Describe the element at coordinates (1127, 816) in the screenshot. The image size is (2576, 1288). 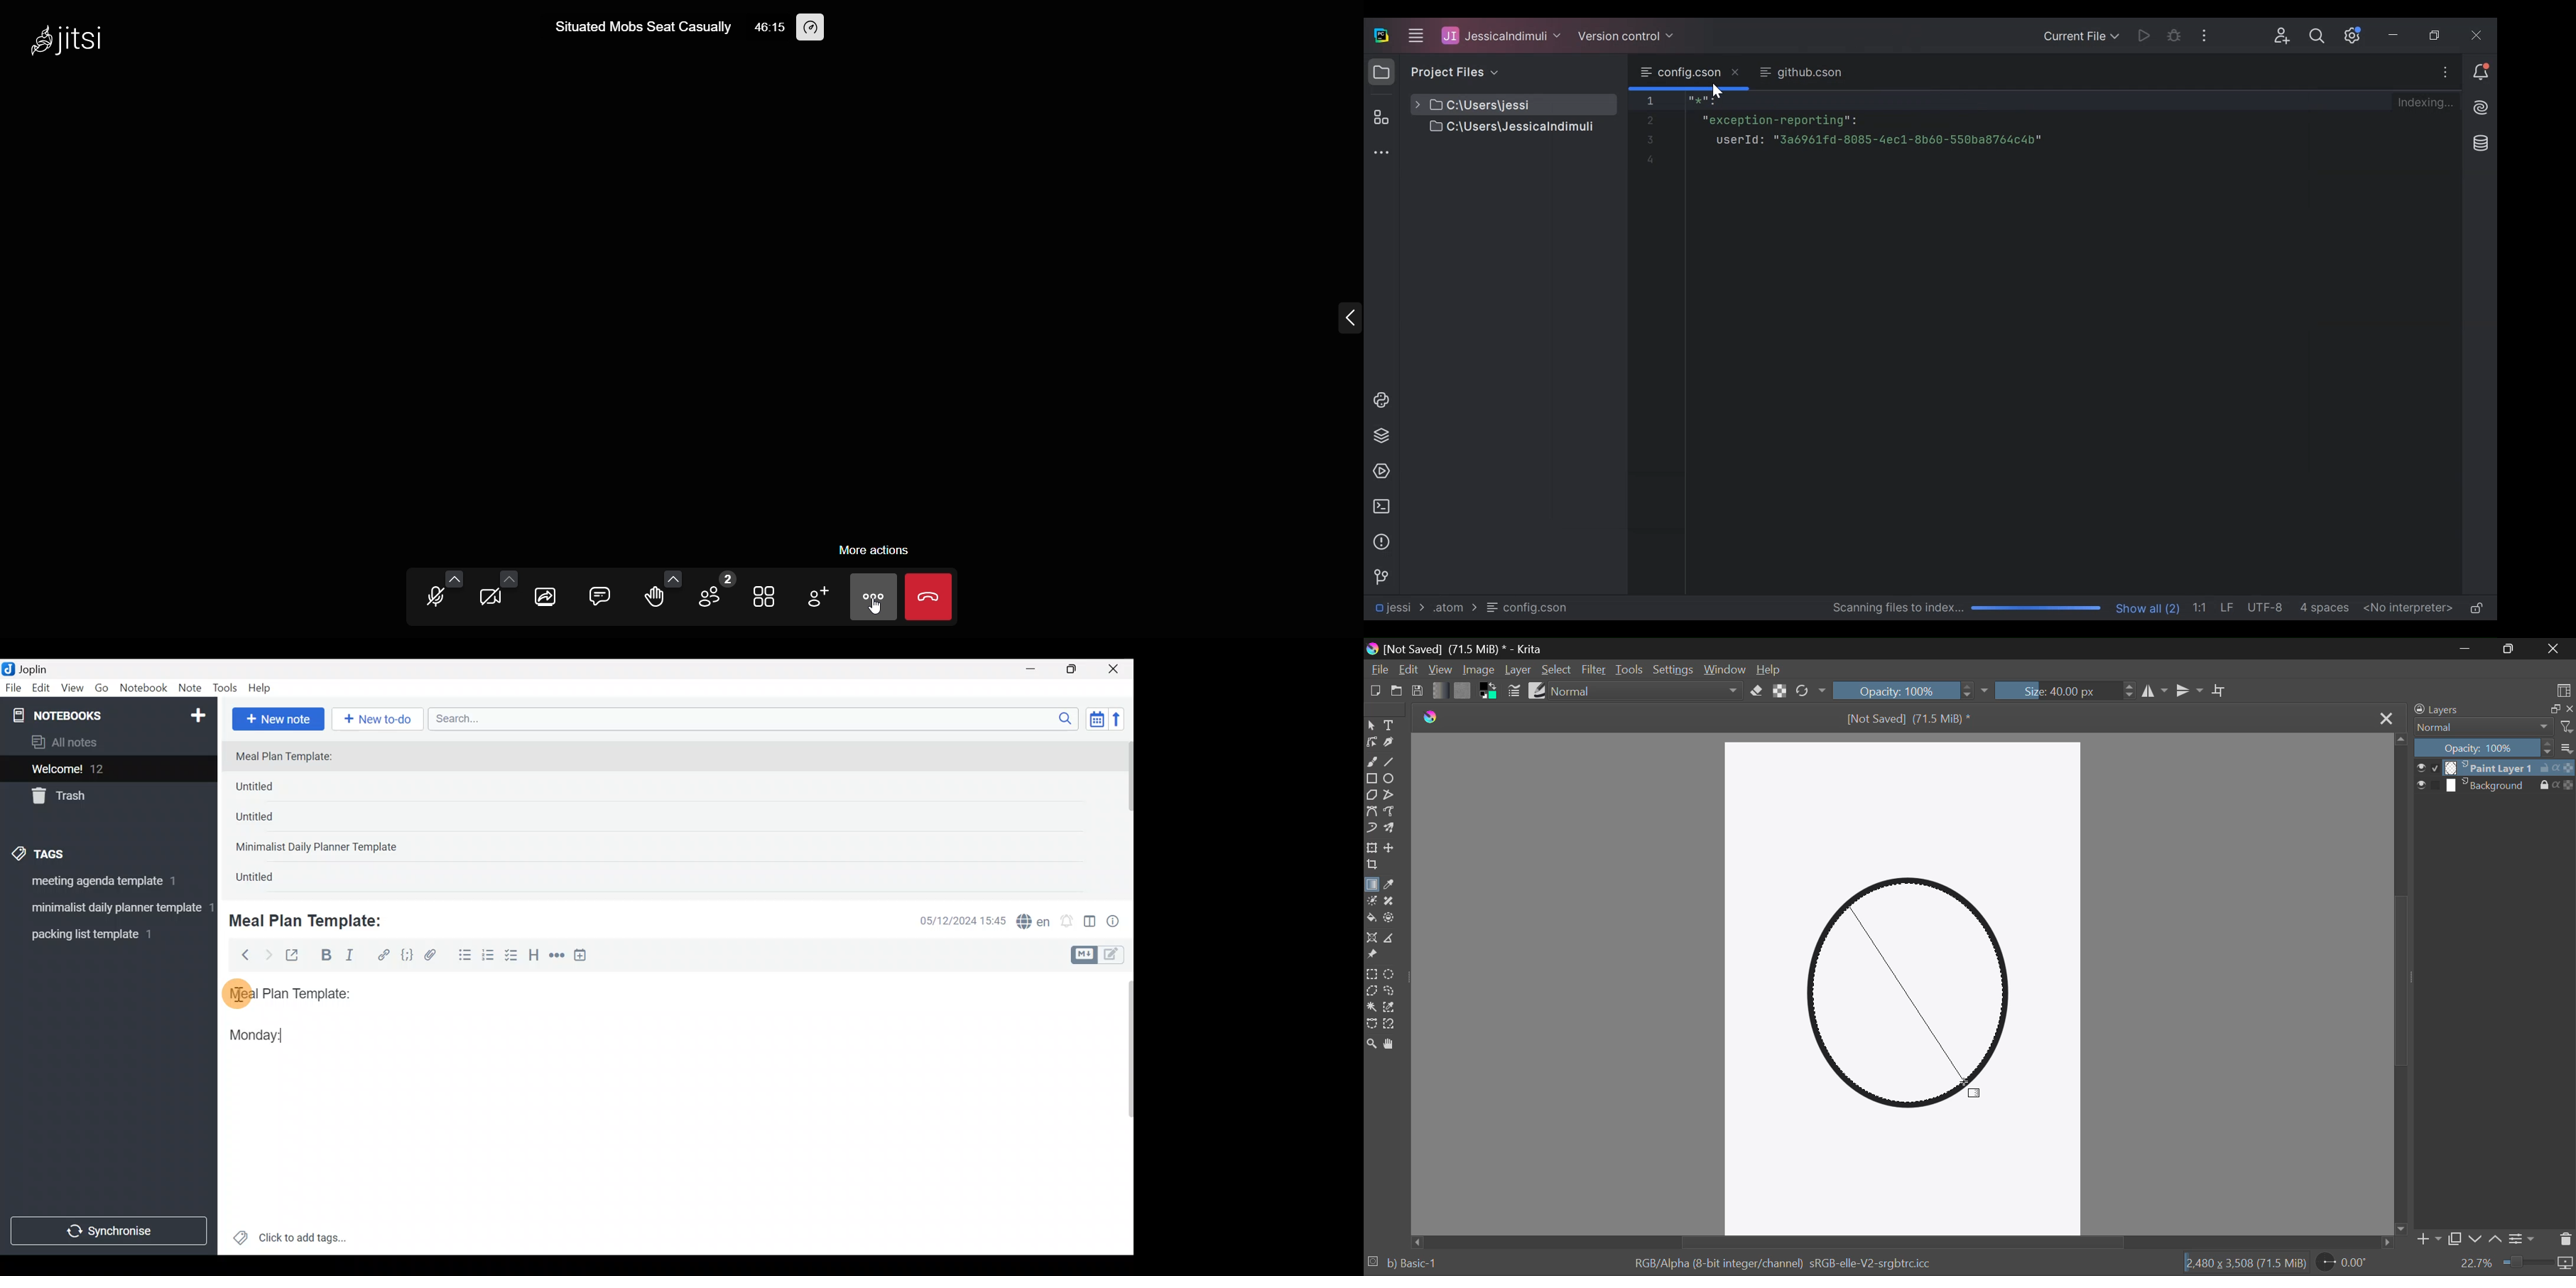
I see `Scroll bar` at that location.